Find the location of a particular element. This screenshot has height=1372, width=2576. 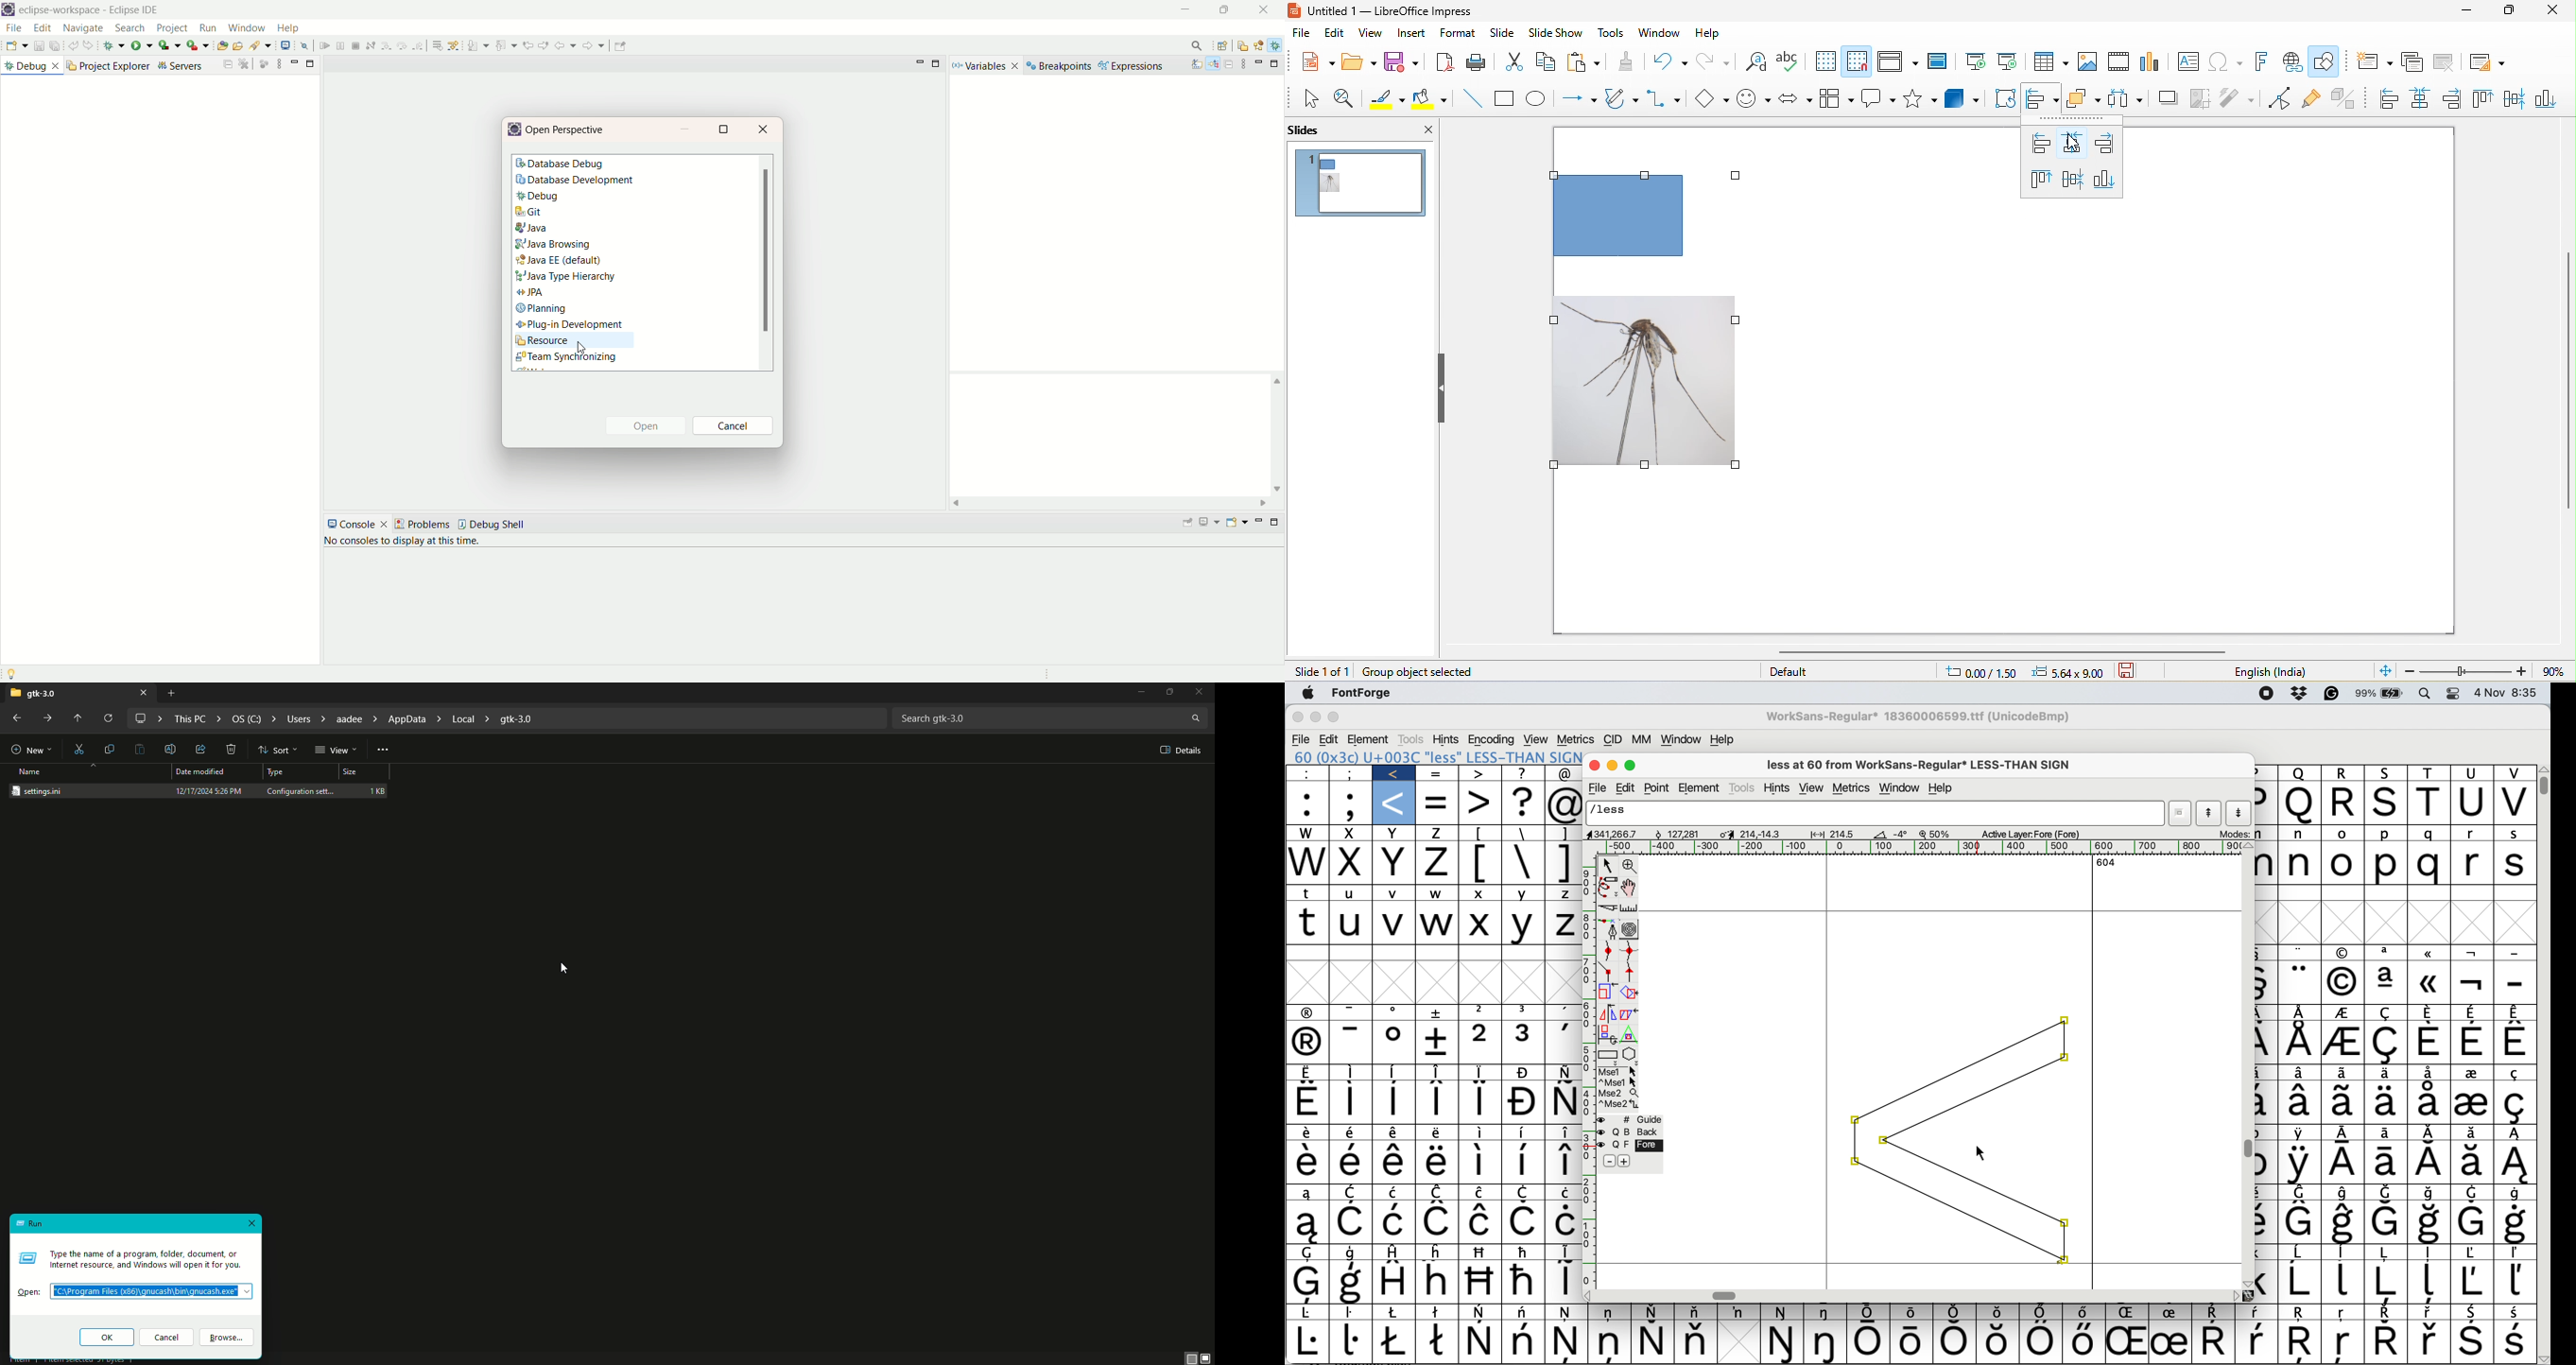

Symbol is located at coordinates (1524, 1341).